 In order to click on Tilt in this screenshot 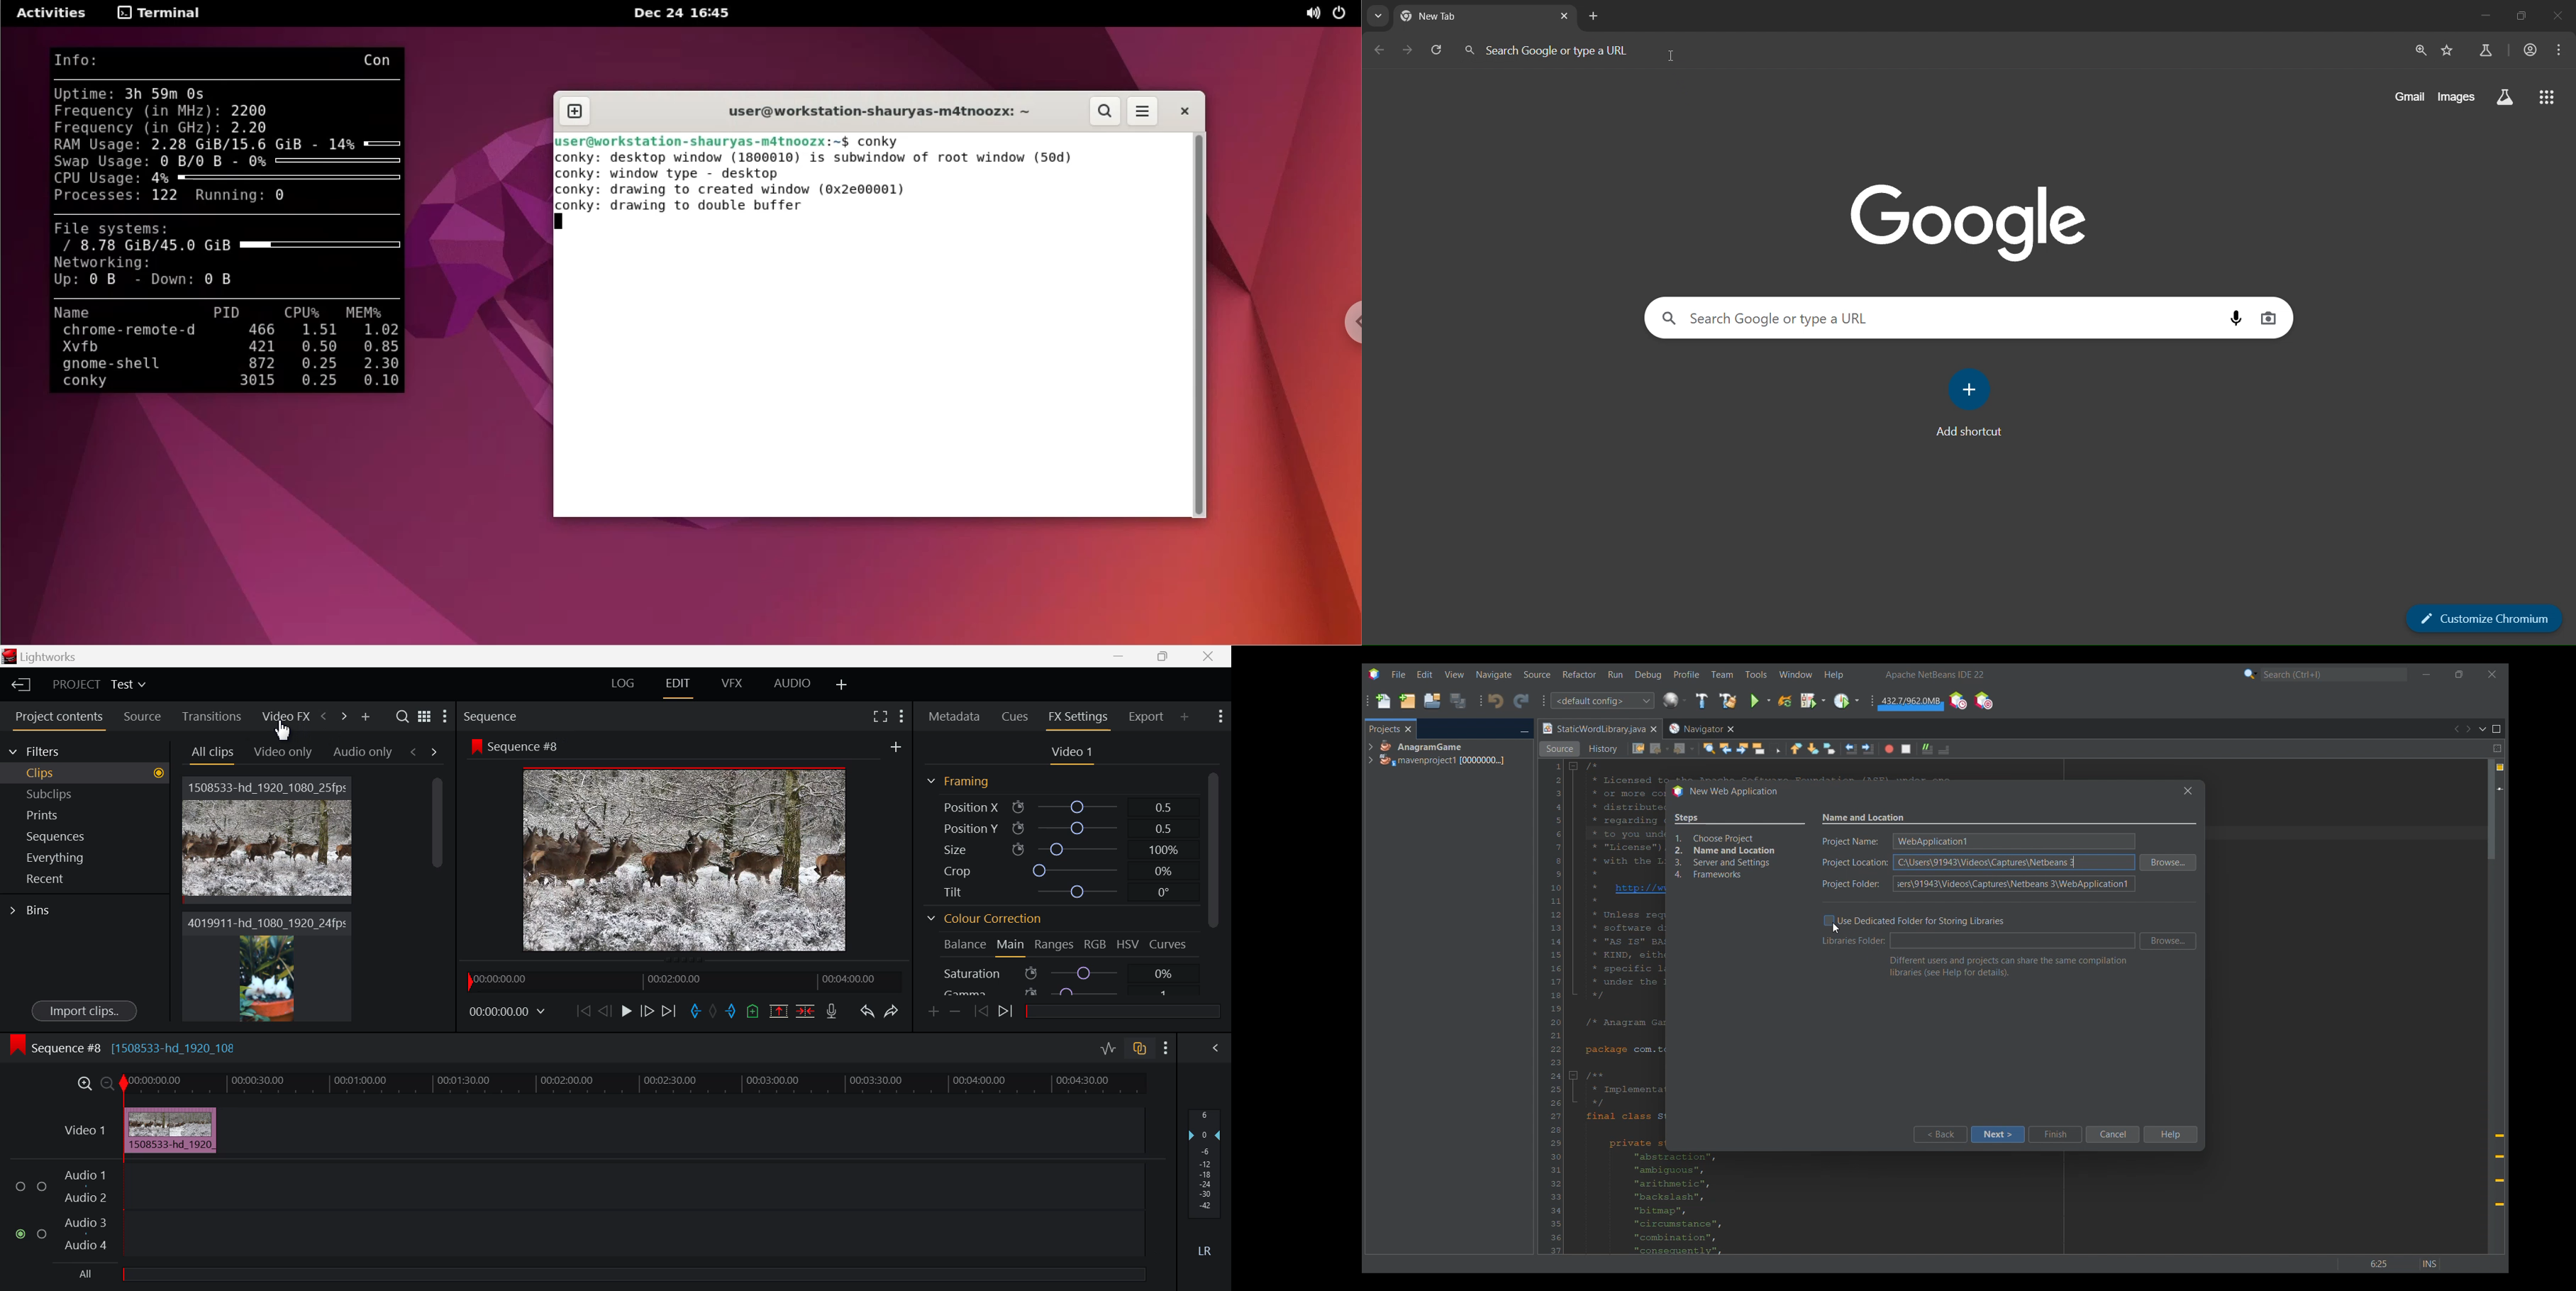, I will do `click(1062, 891)`.